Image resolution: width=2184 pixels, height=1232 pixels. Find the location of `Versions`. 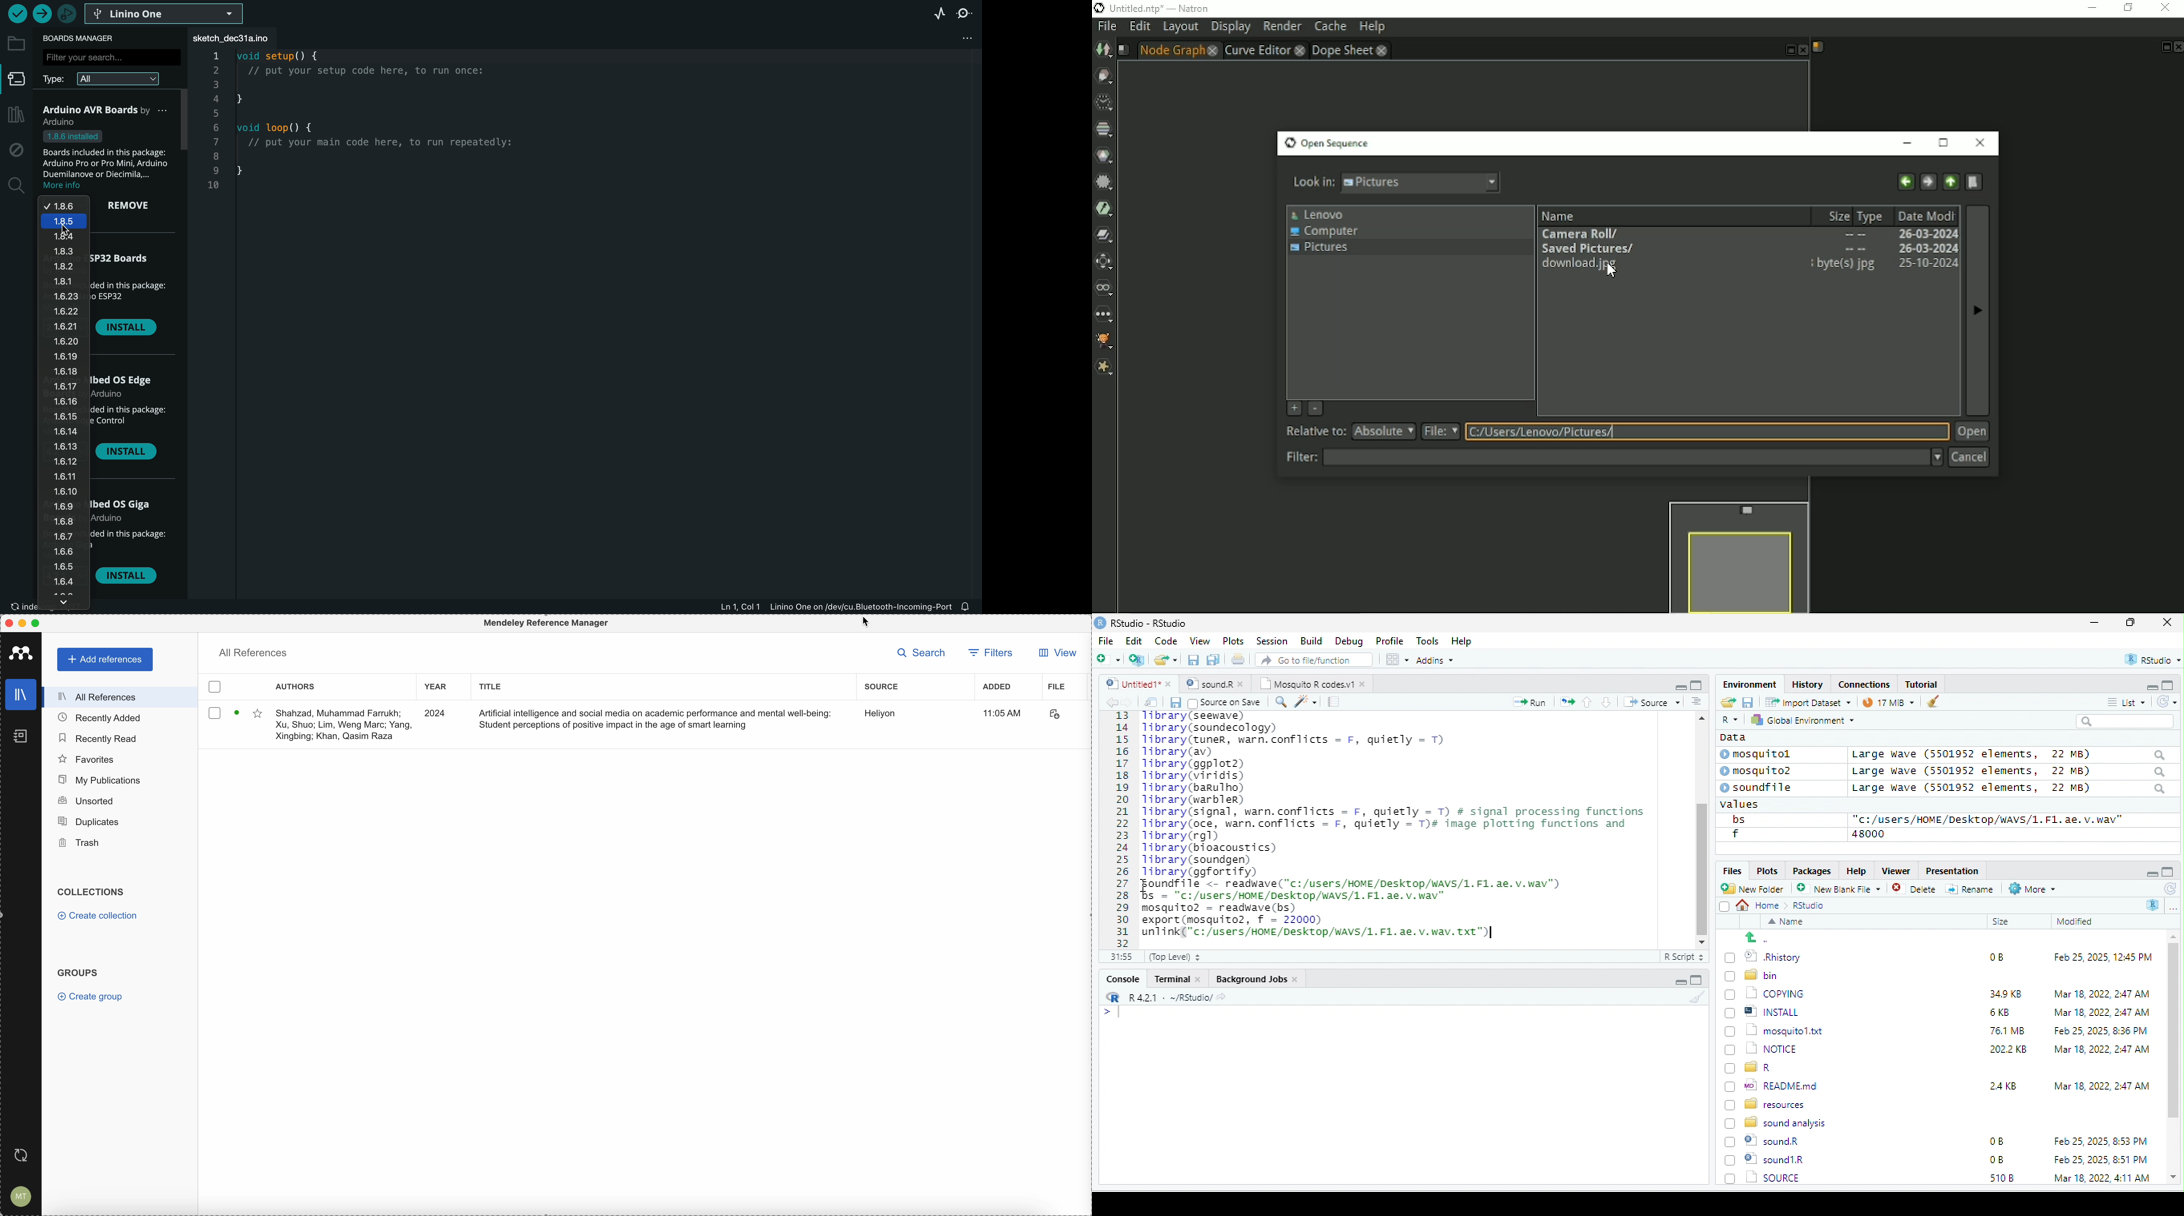

Versions is located at coordinates (64, 404).